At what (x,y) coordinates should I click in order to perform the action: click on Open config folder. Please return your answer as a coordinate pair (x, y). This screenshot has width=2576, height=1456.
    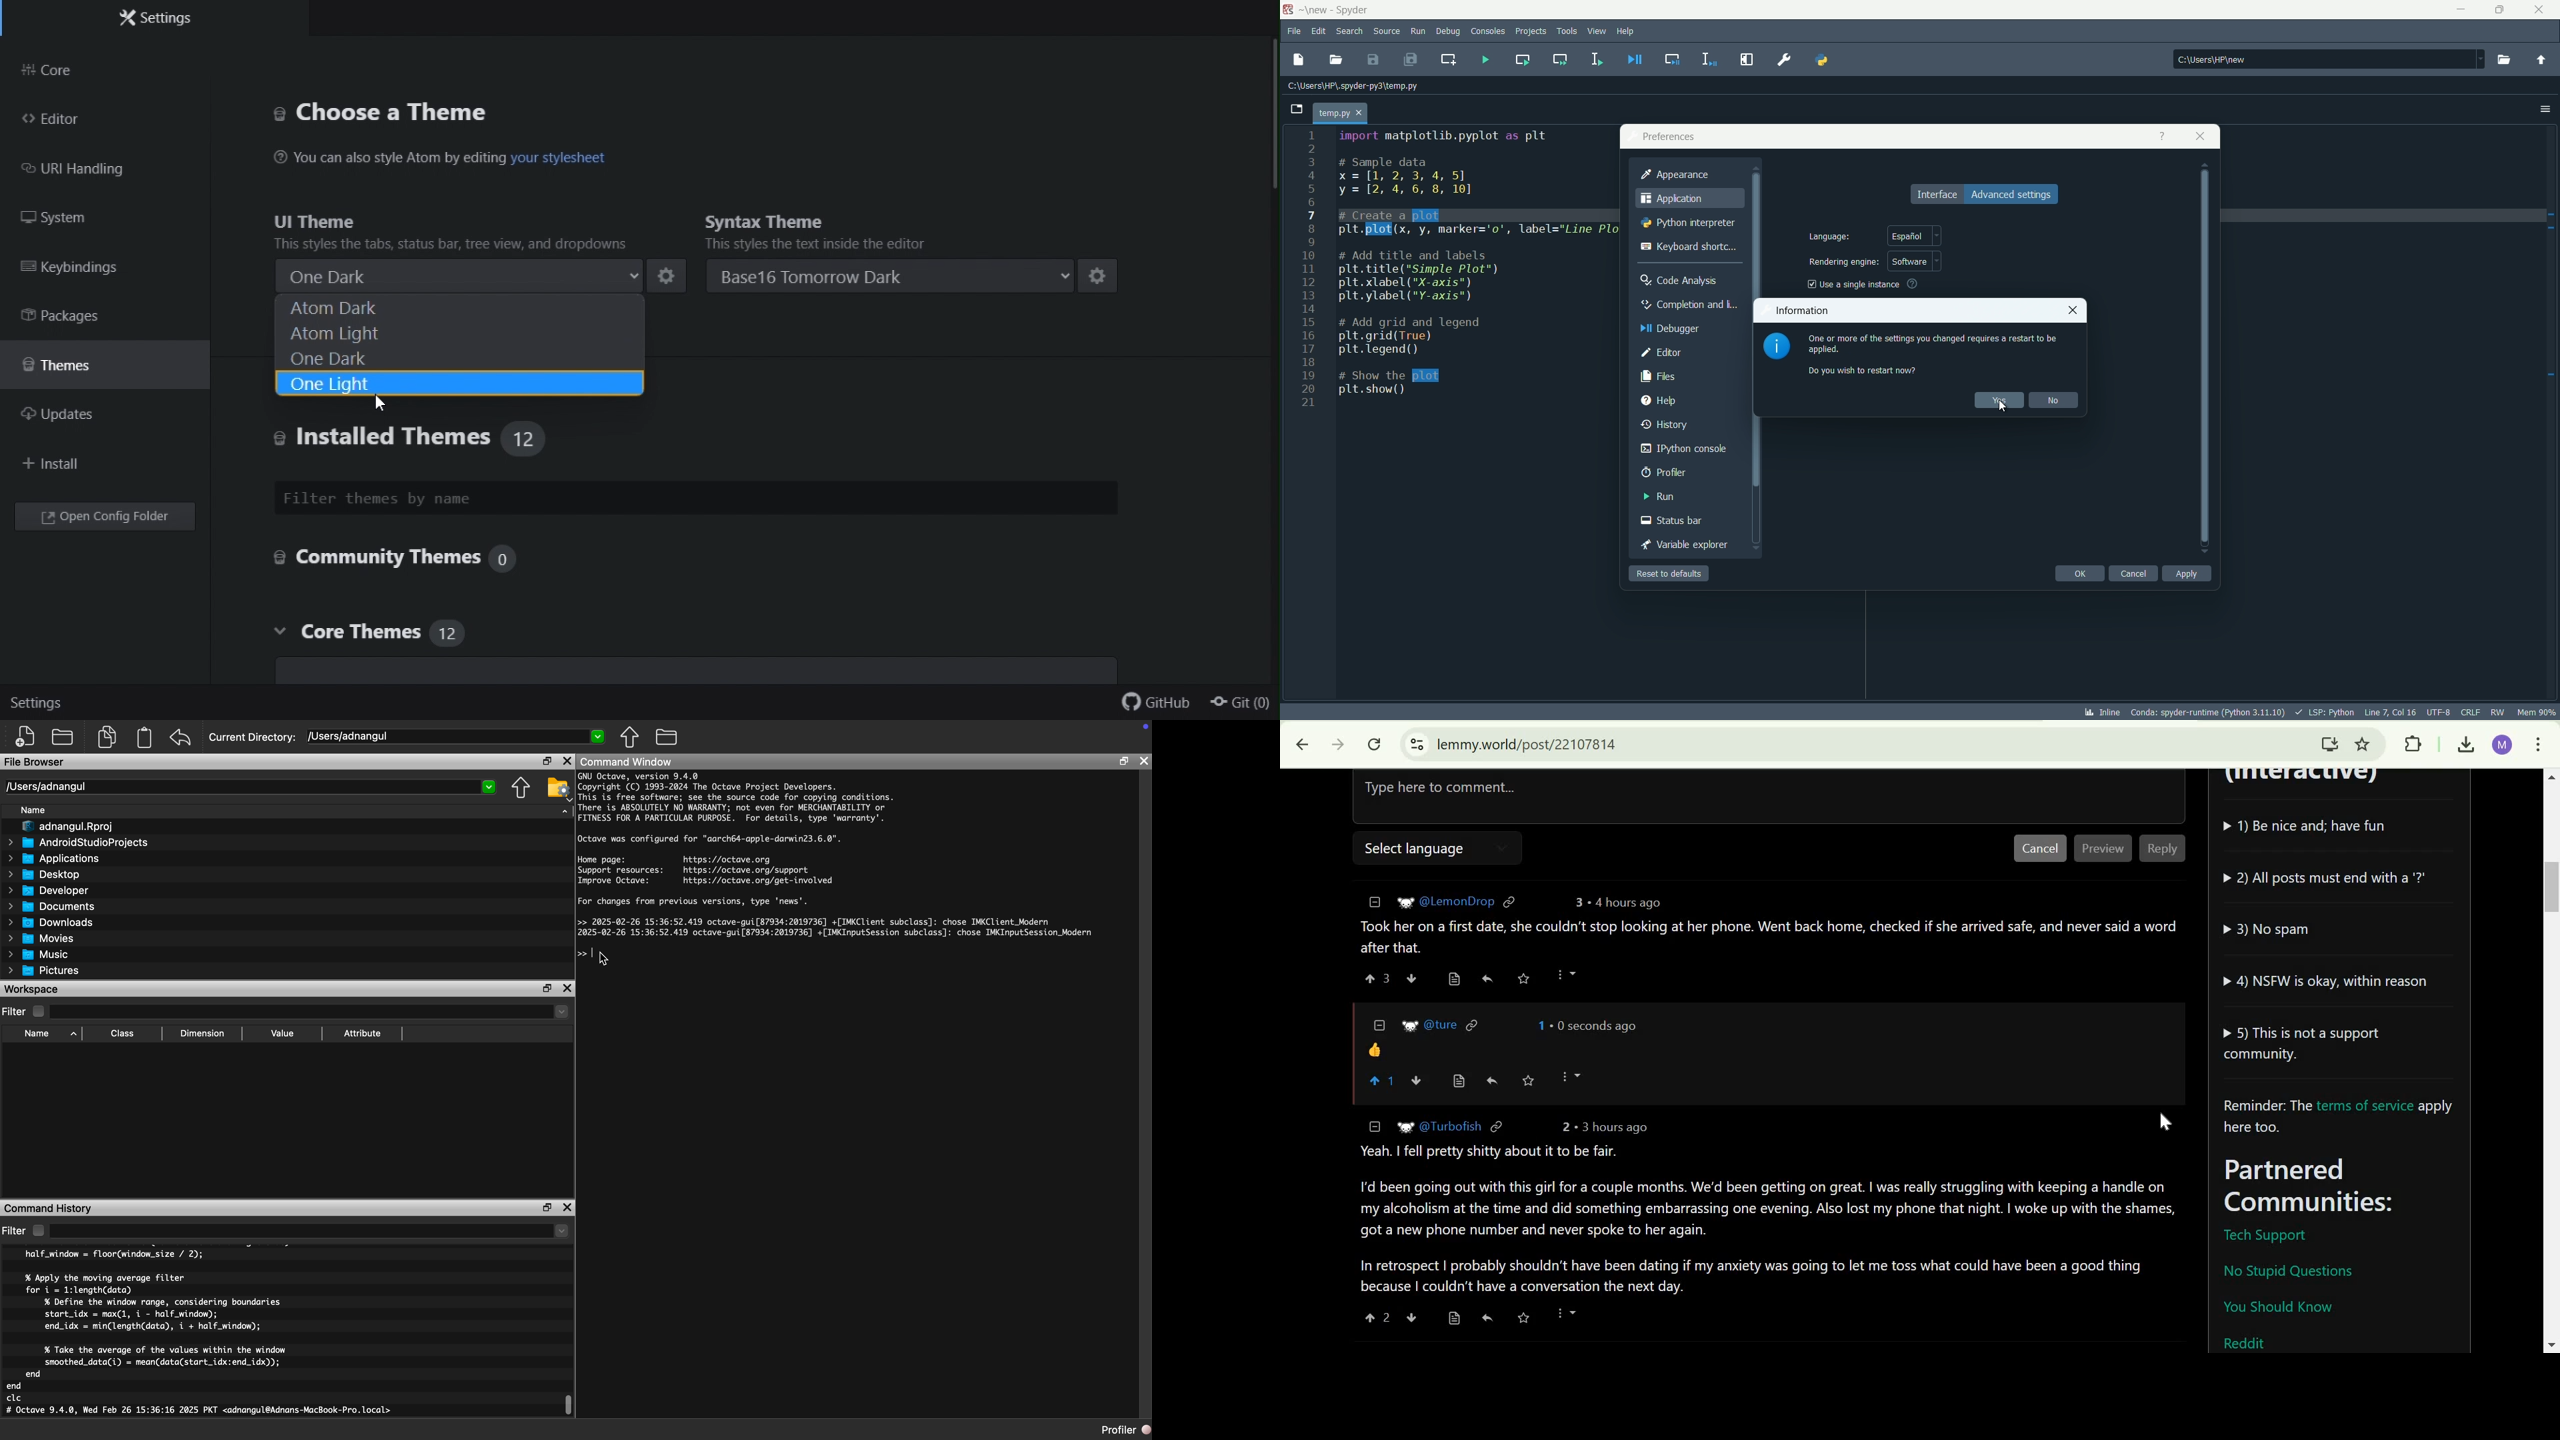
    Looking at the image, I should click on (109, 519).